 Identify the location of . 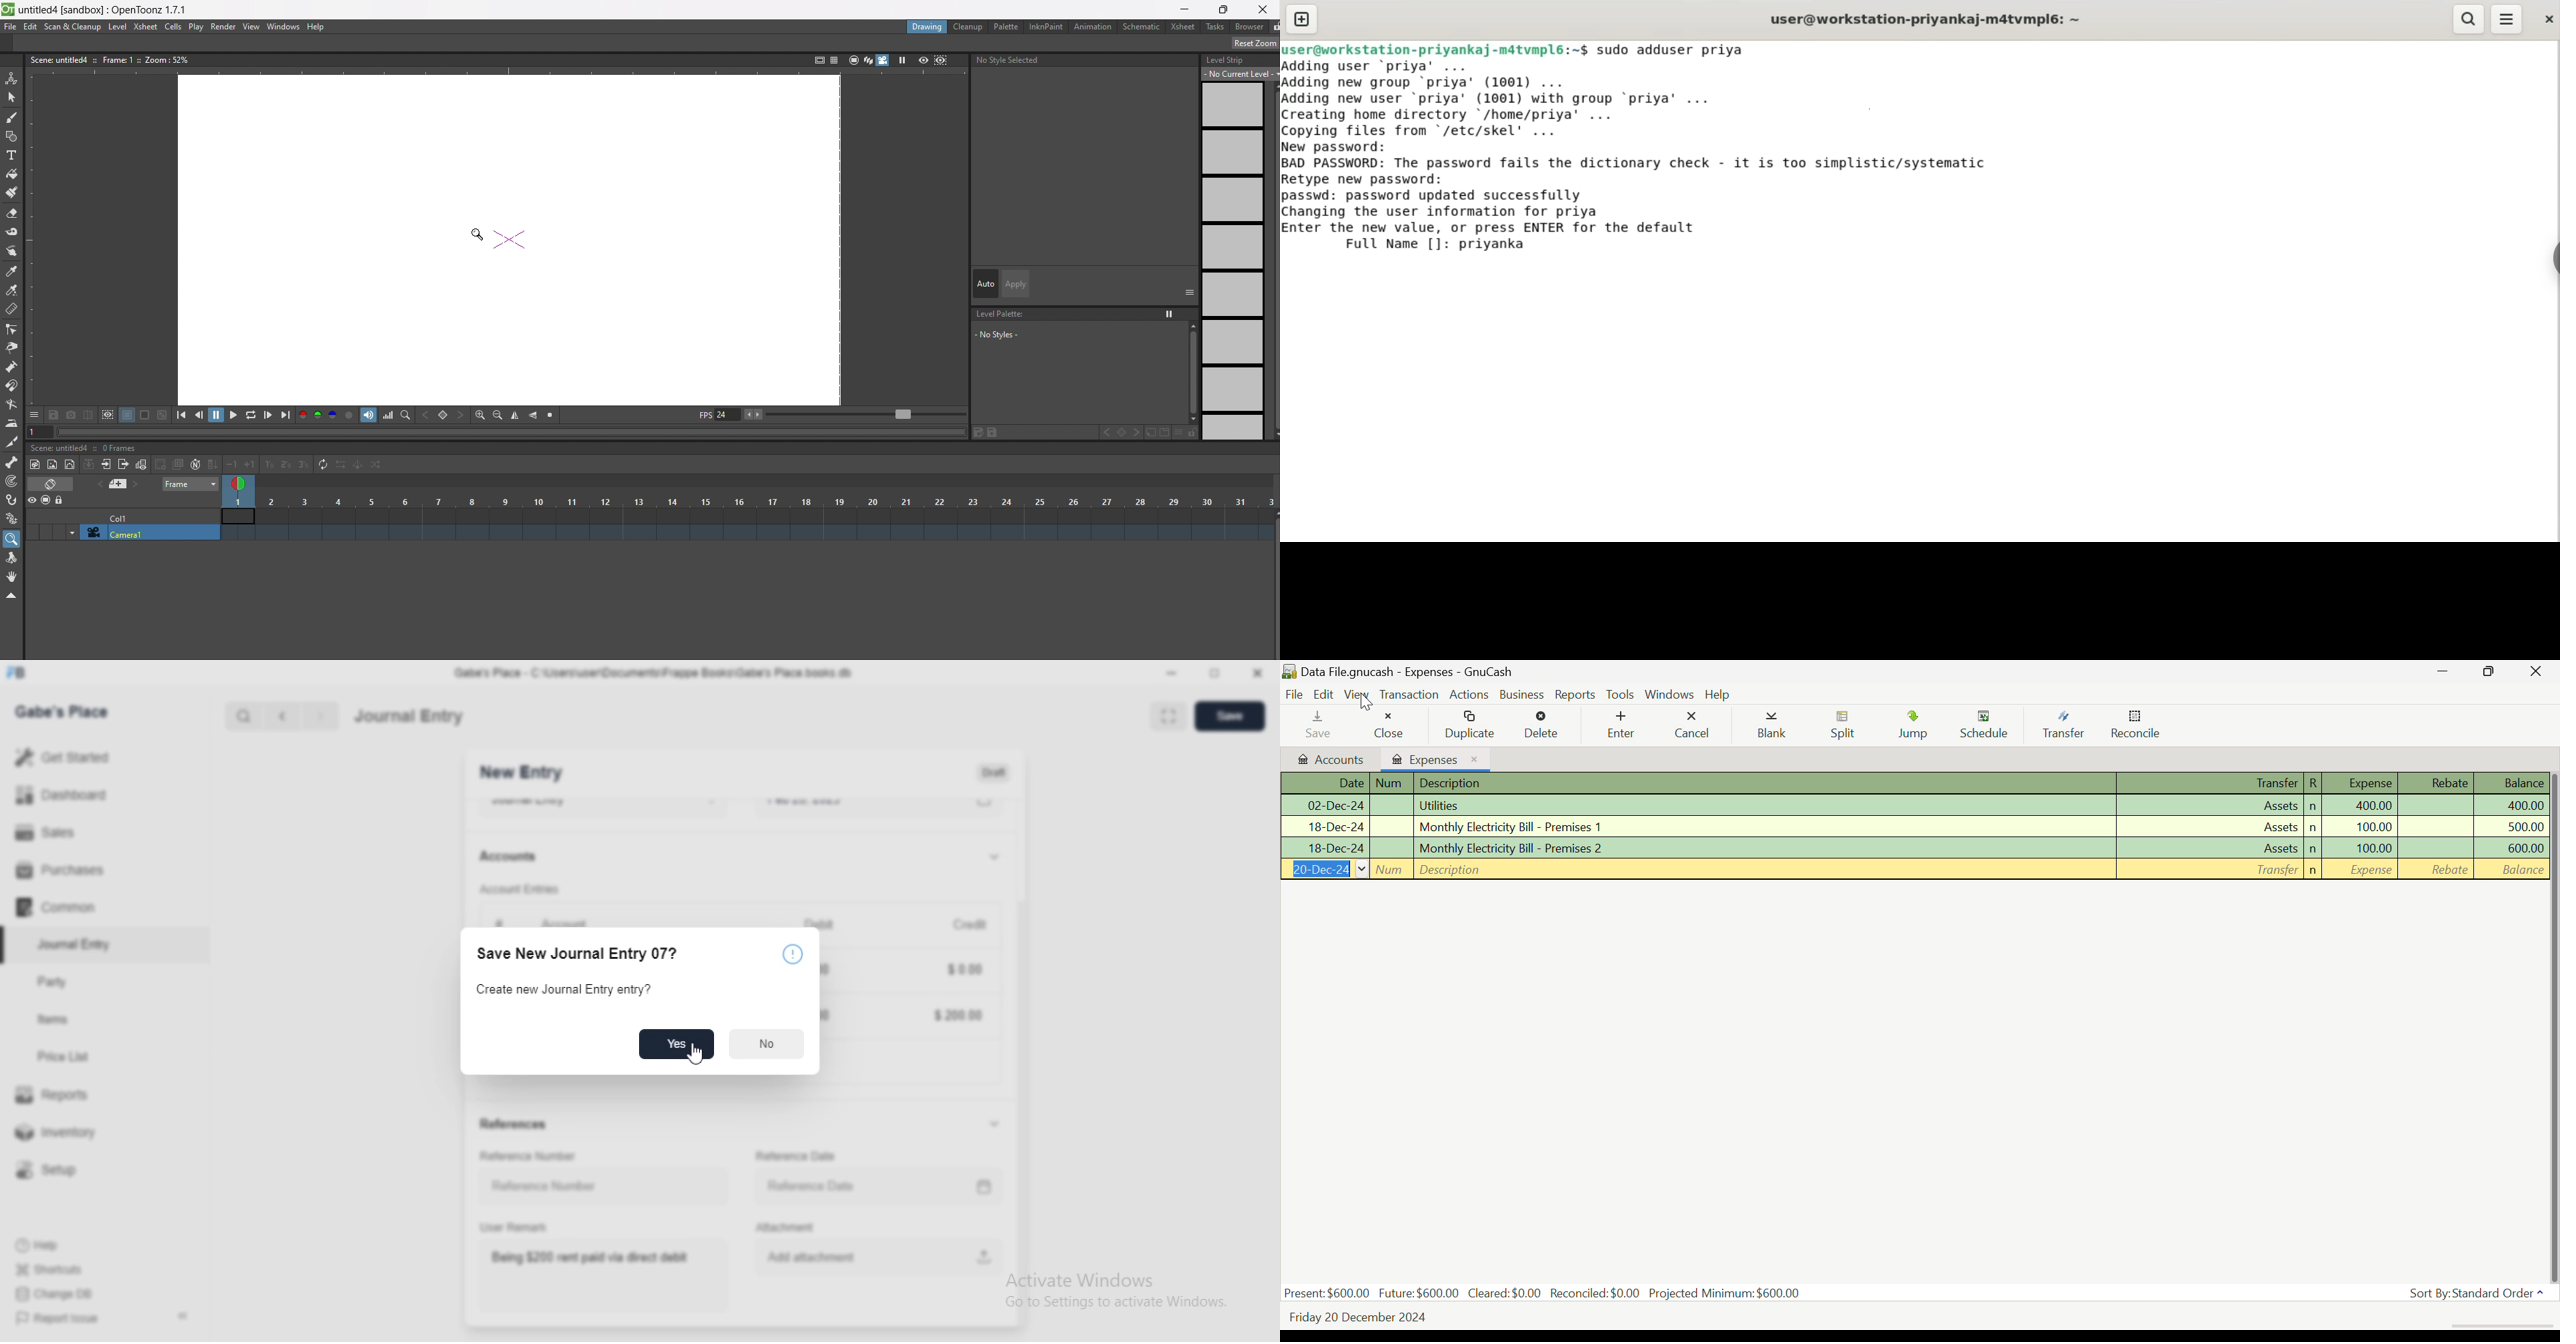
(358, 466).